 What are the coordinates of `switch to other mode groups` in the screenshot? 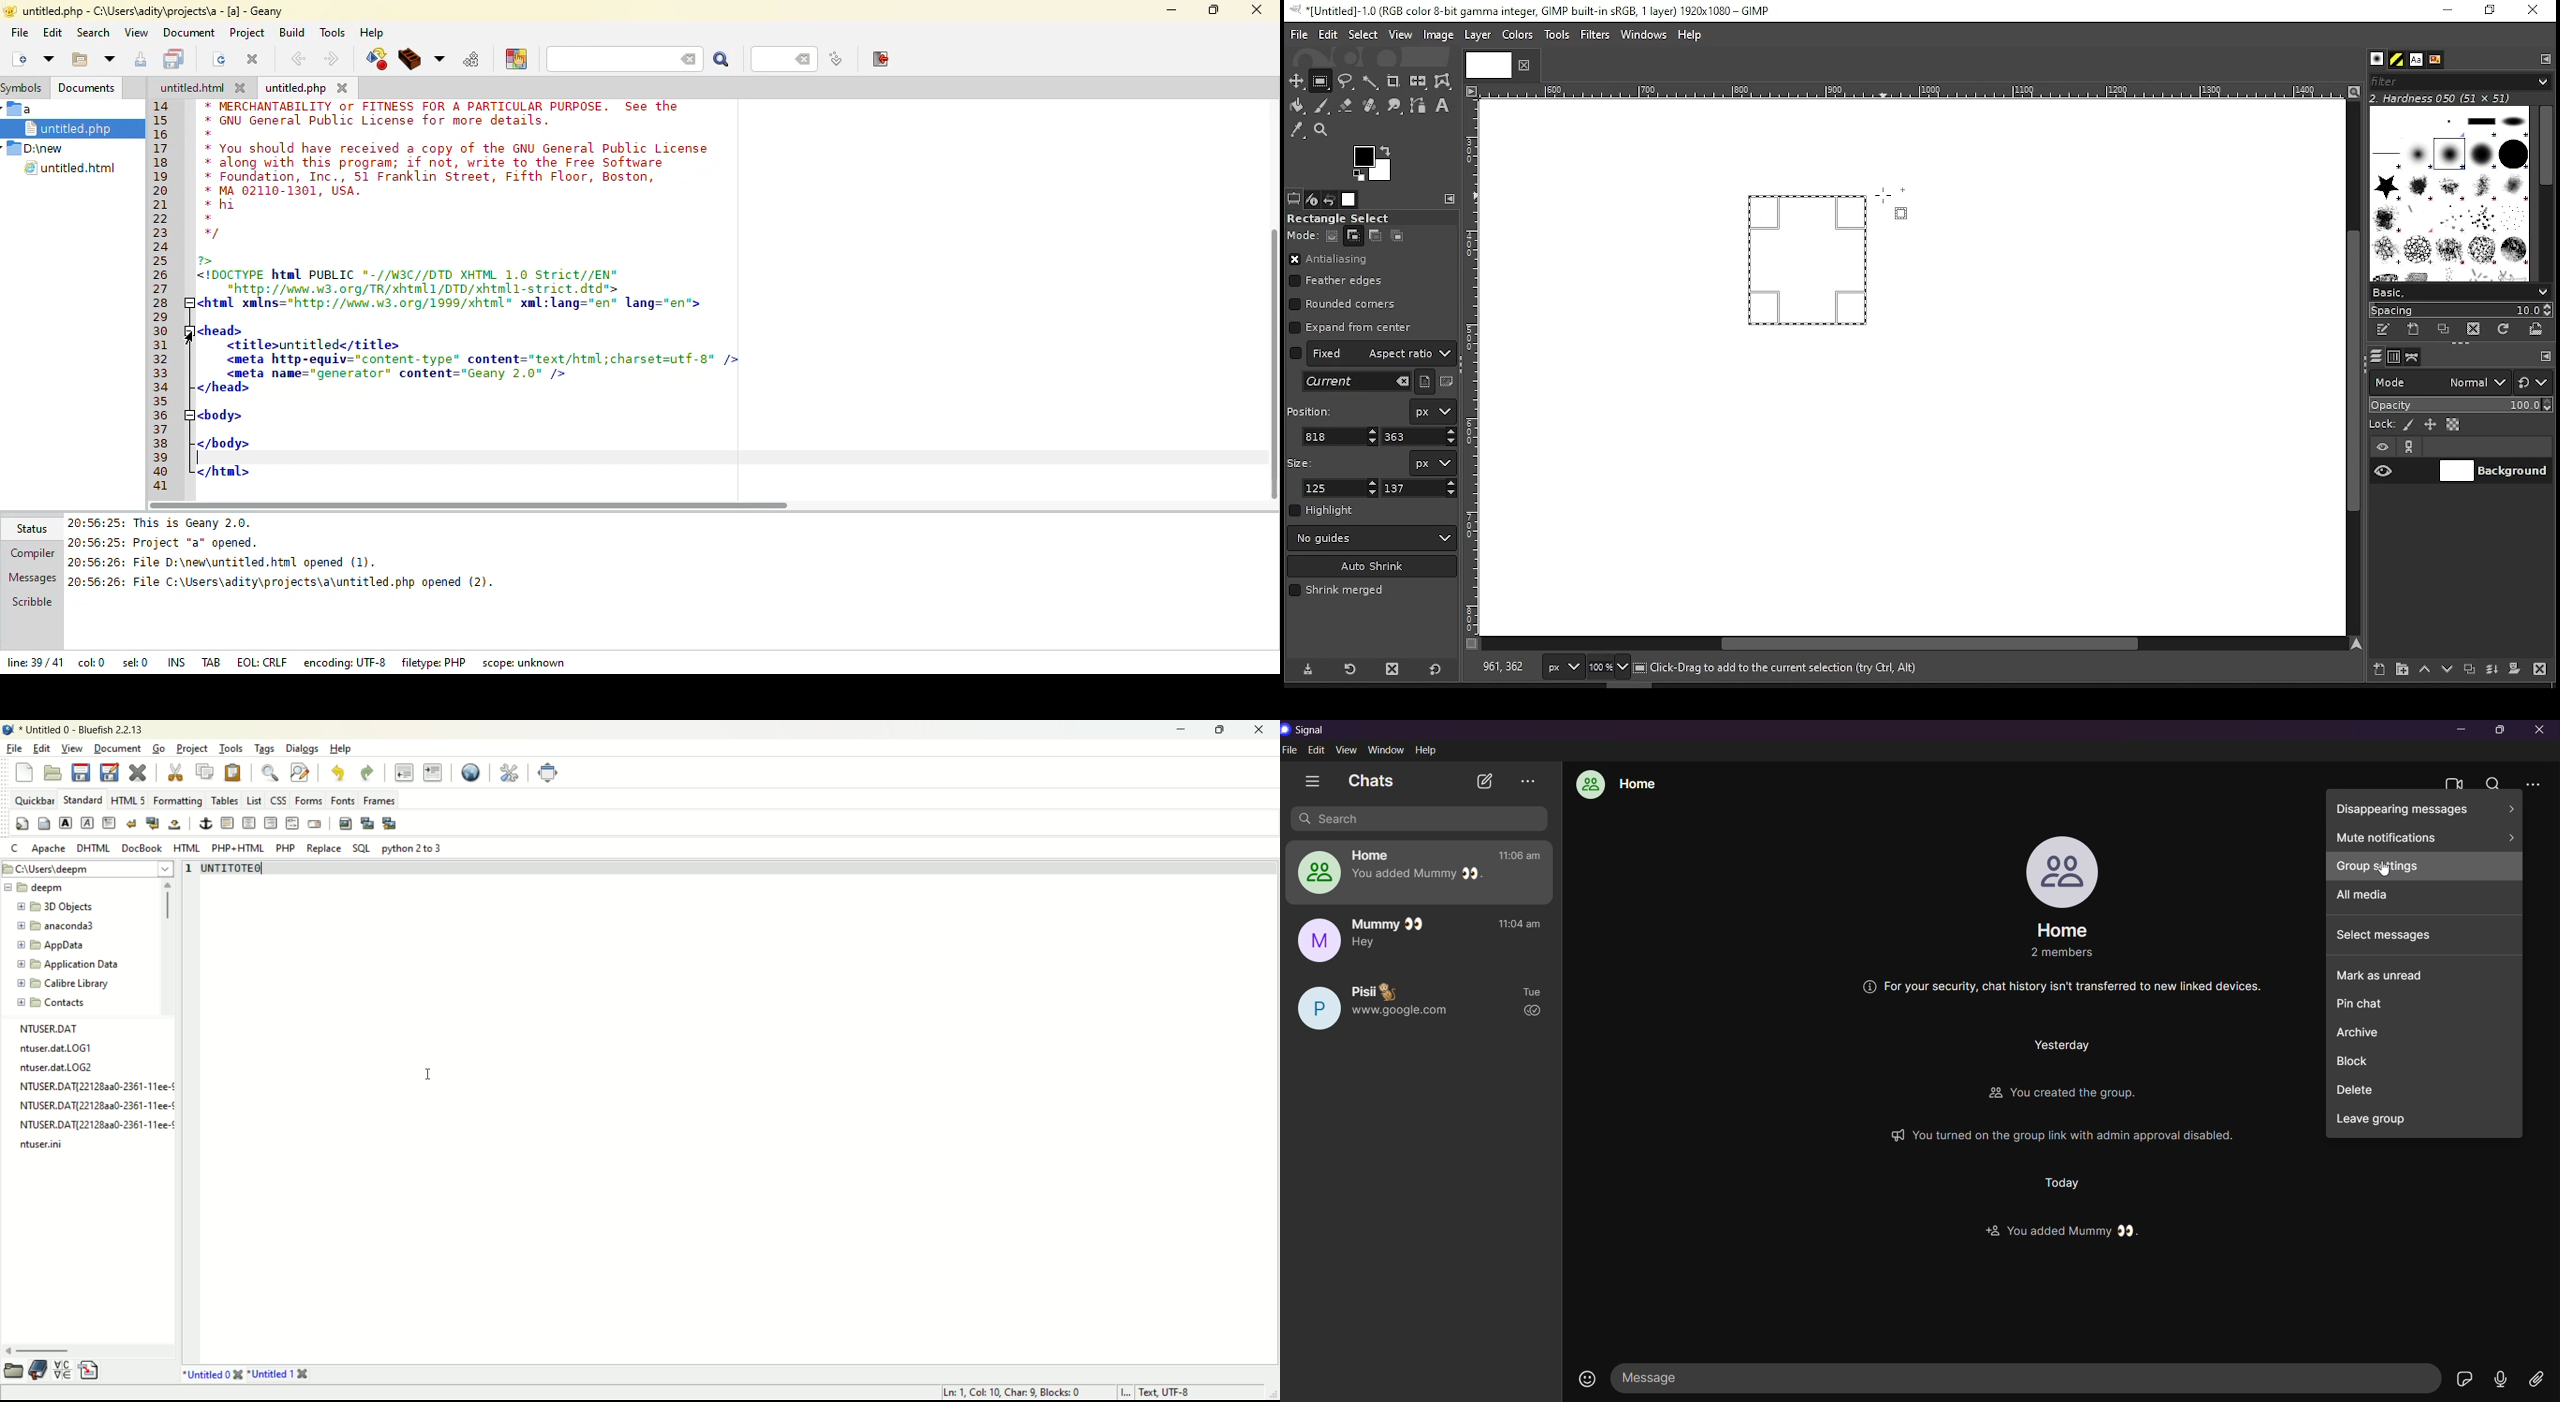 It's located at (2532, 384).